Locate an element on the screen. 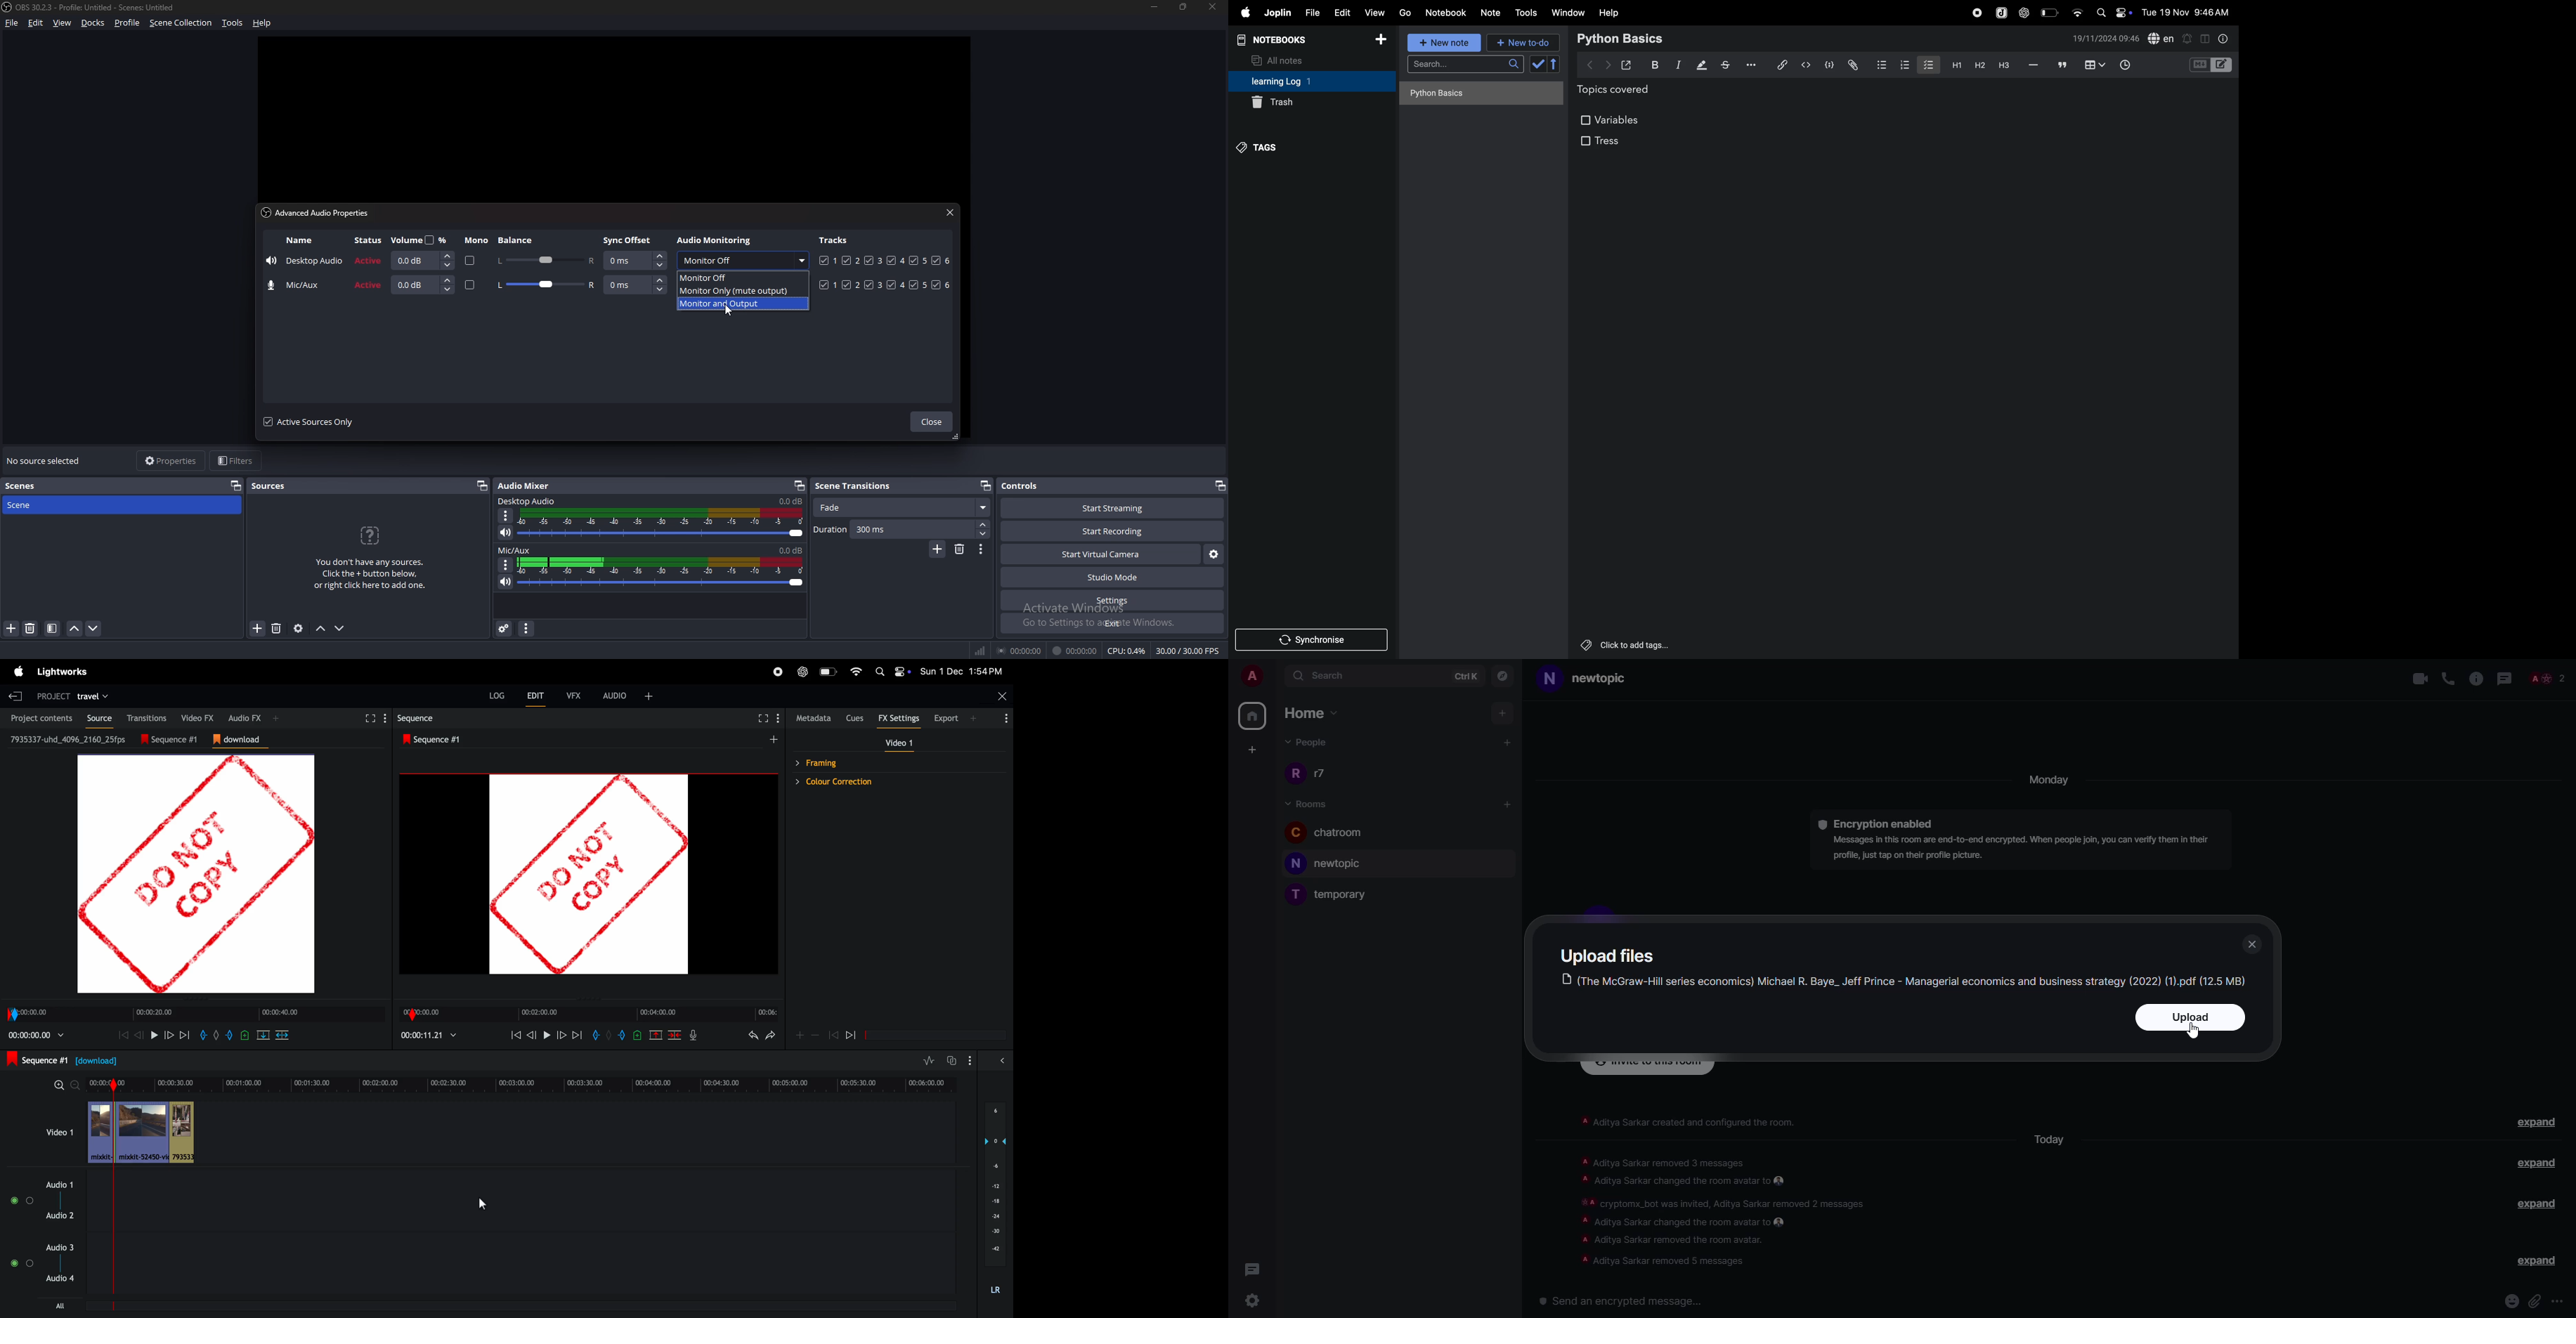 This screenshot has width=2576, height=1344. mic/aux is located at coordinates (515, 551).